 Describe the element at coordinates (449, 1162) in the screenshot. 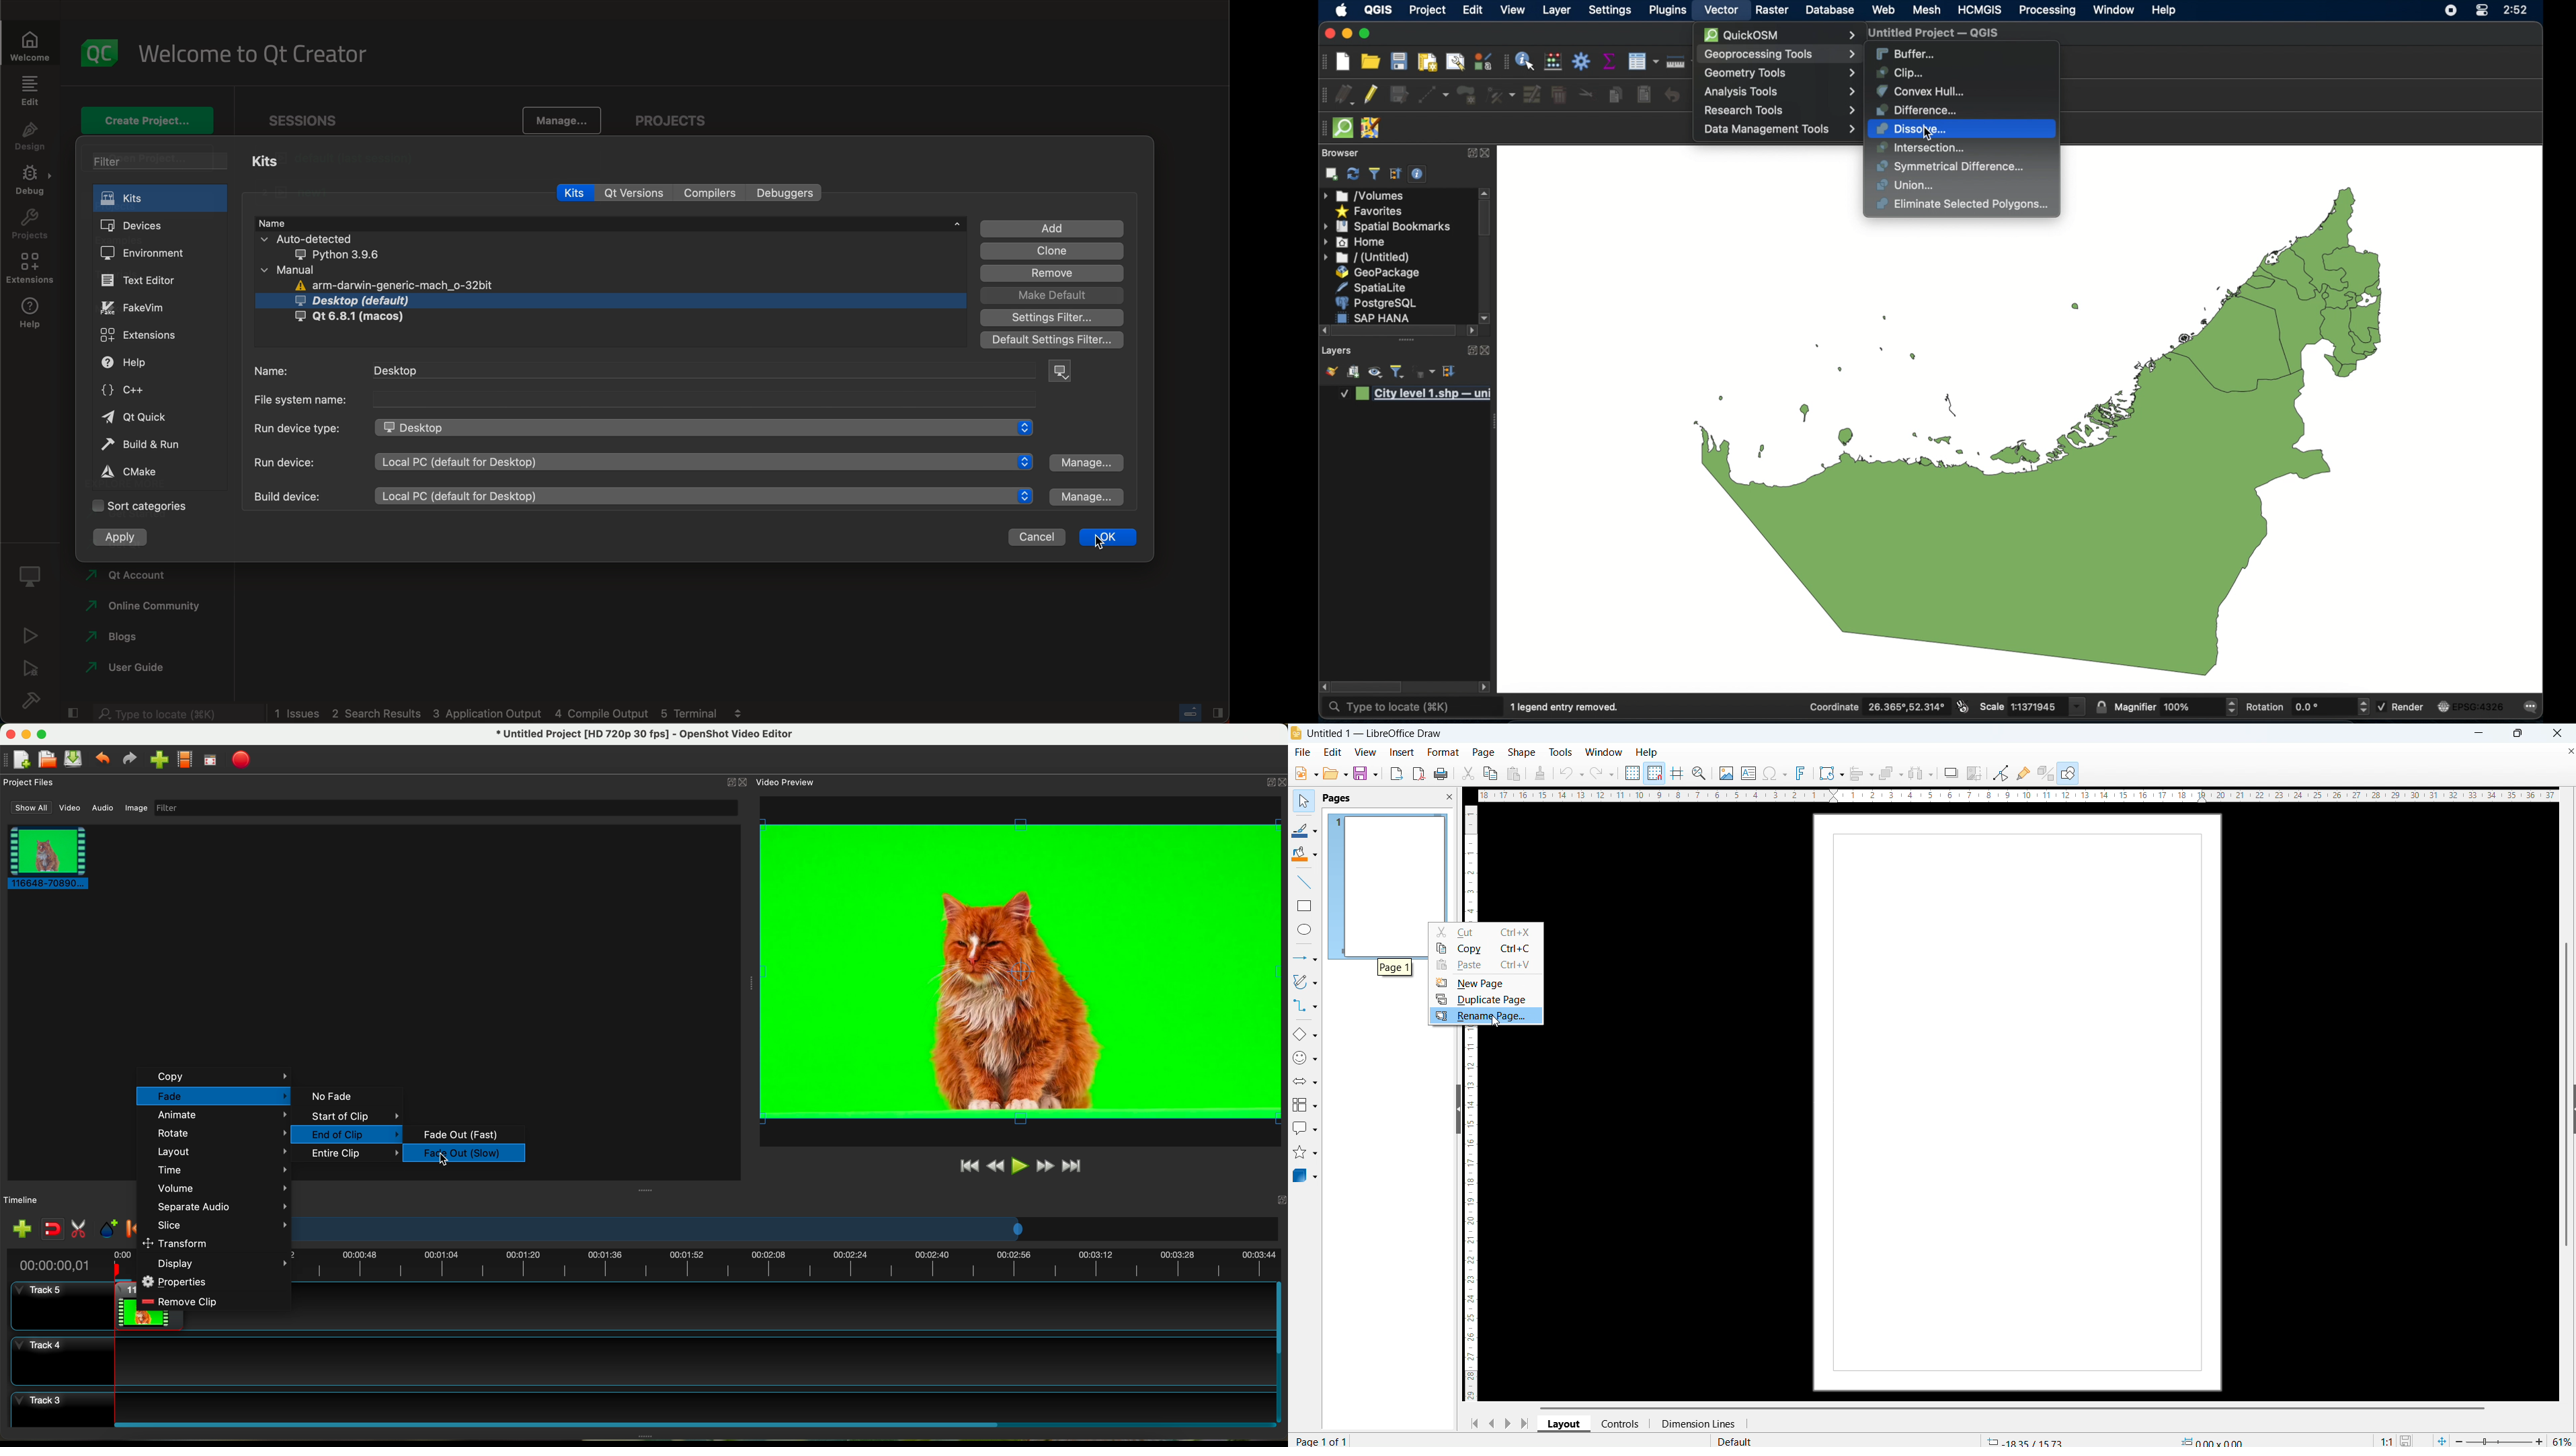

I see `cursor` at that location.